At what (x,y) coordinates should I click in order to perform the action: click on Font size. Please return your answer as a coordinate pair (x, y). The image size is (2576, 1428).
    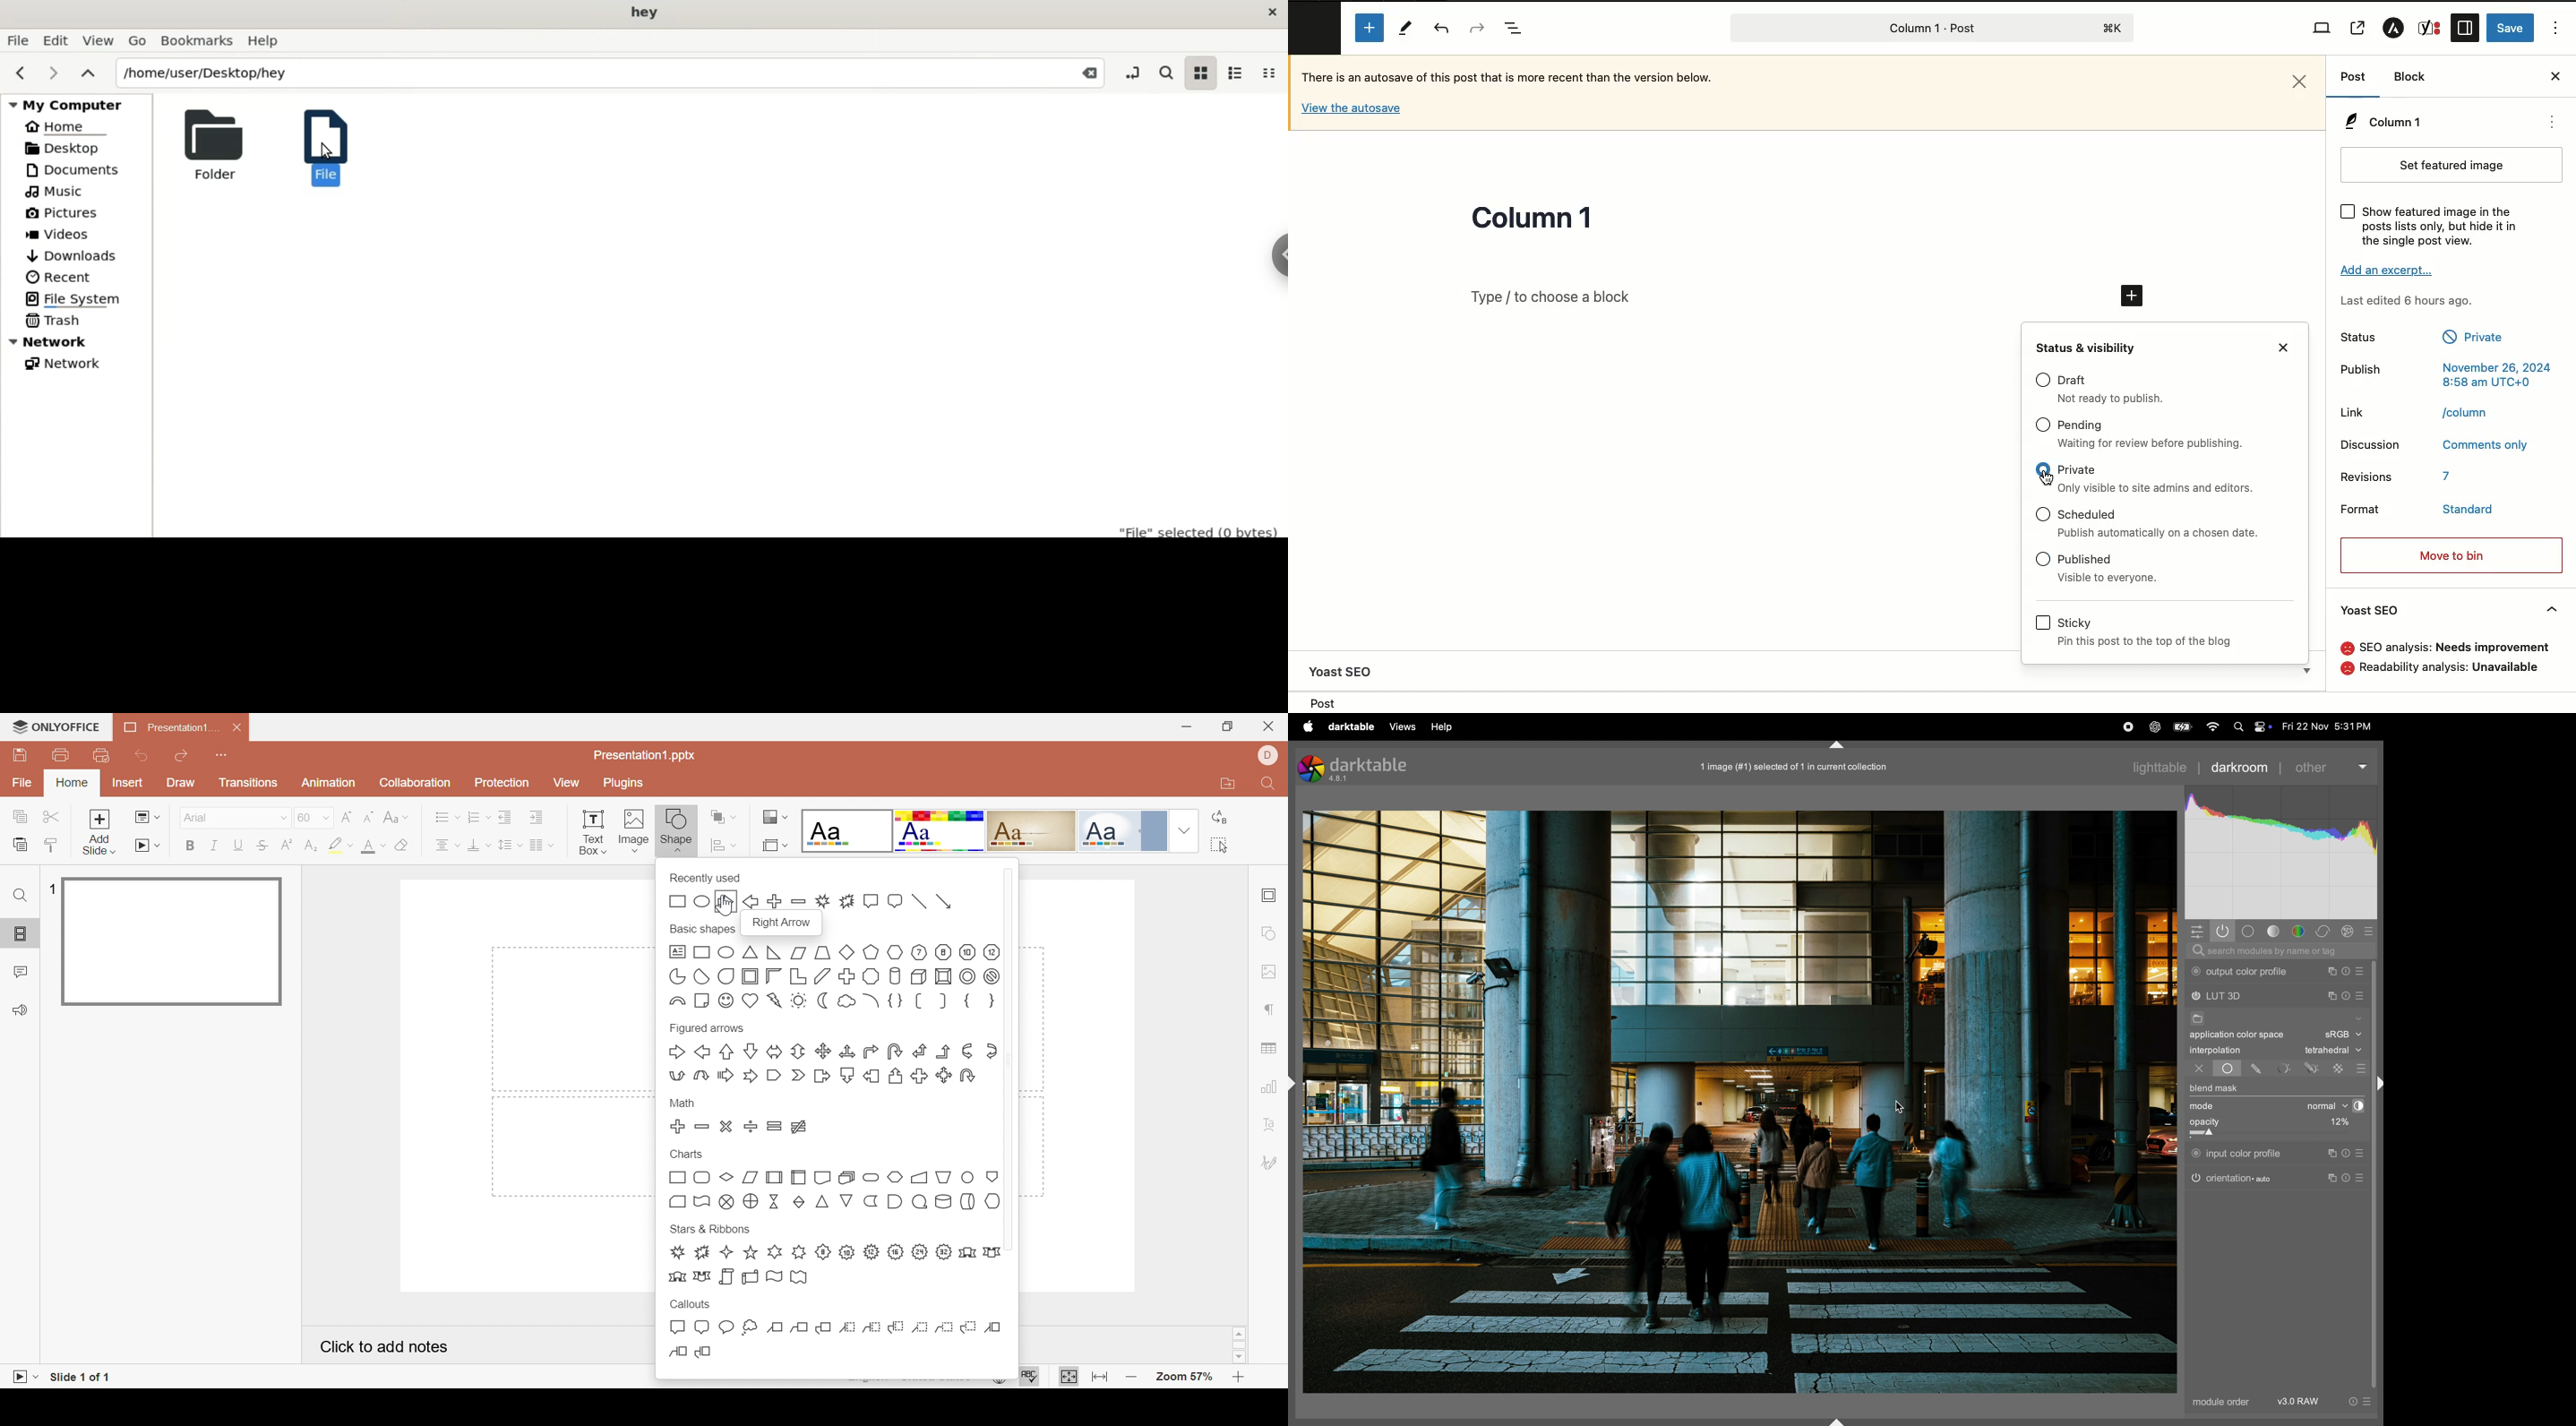
    Looking at the image, I should click on (315, 818).